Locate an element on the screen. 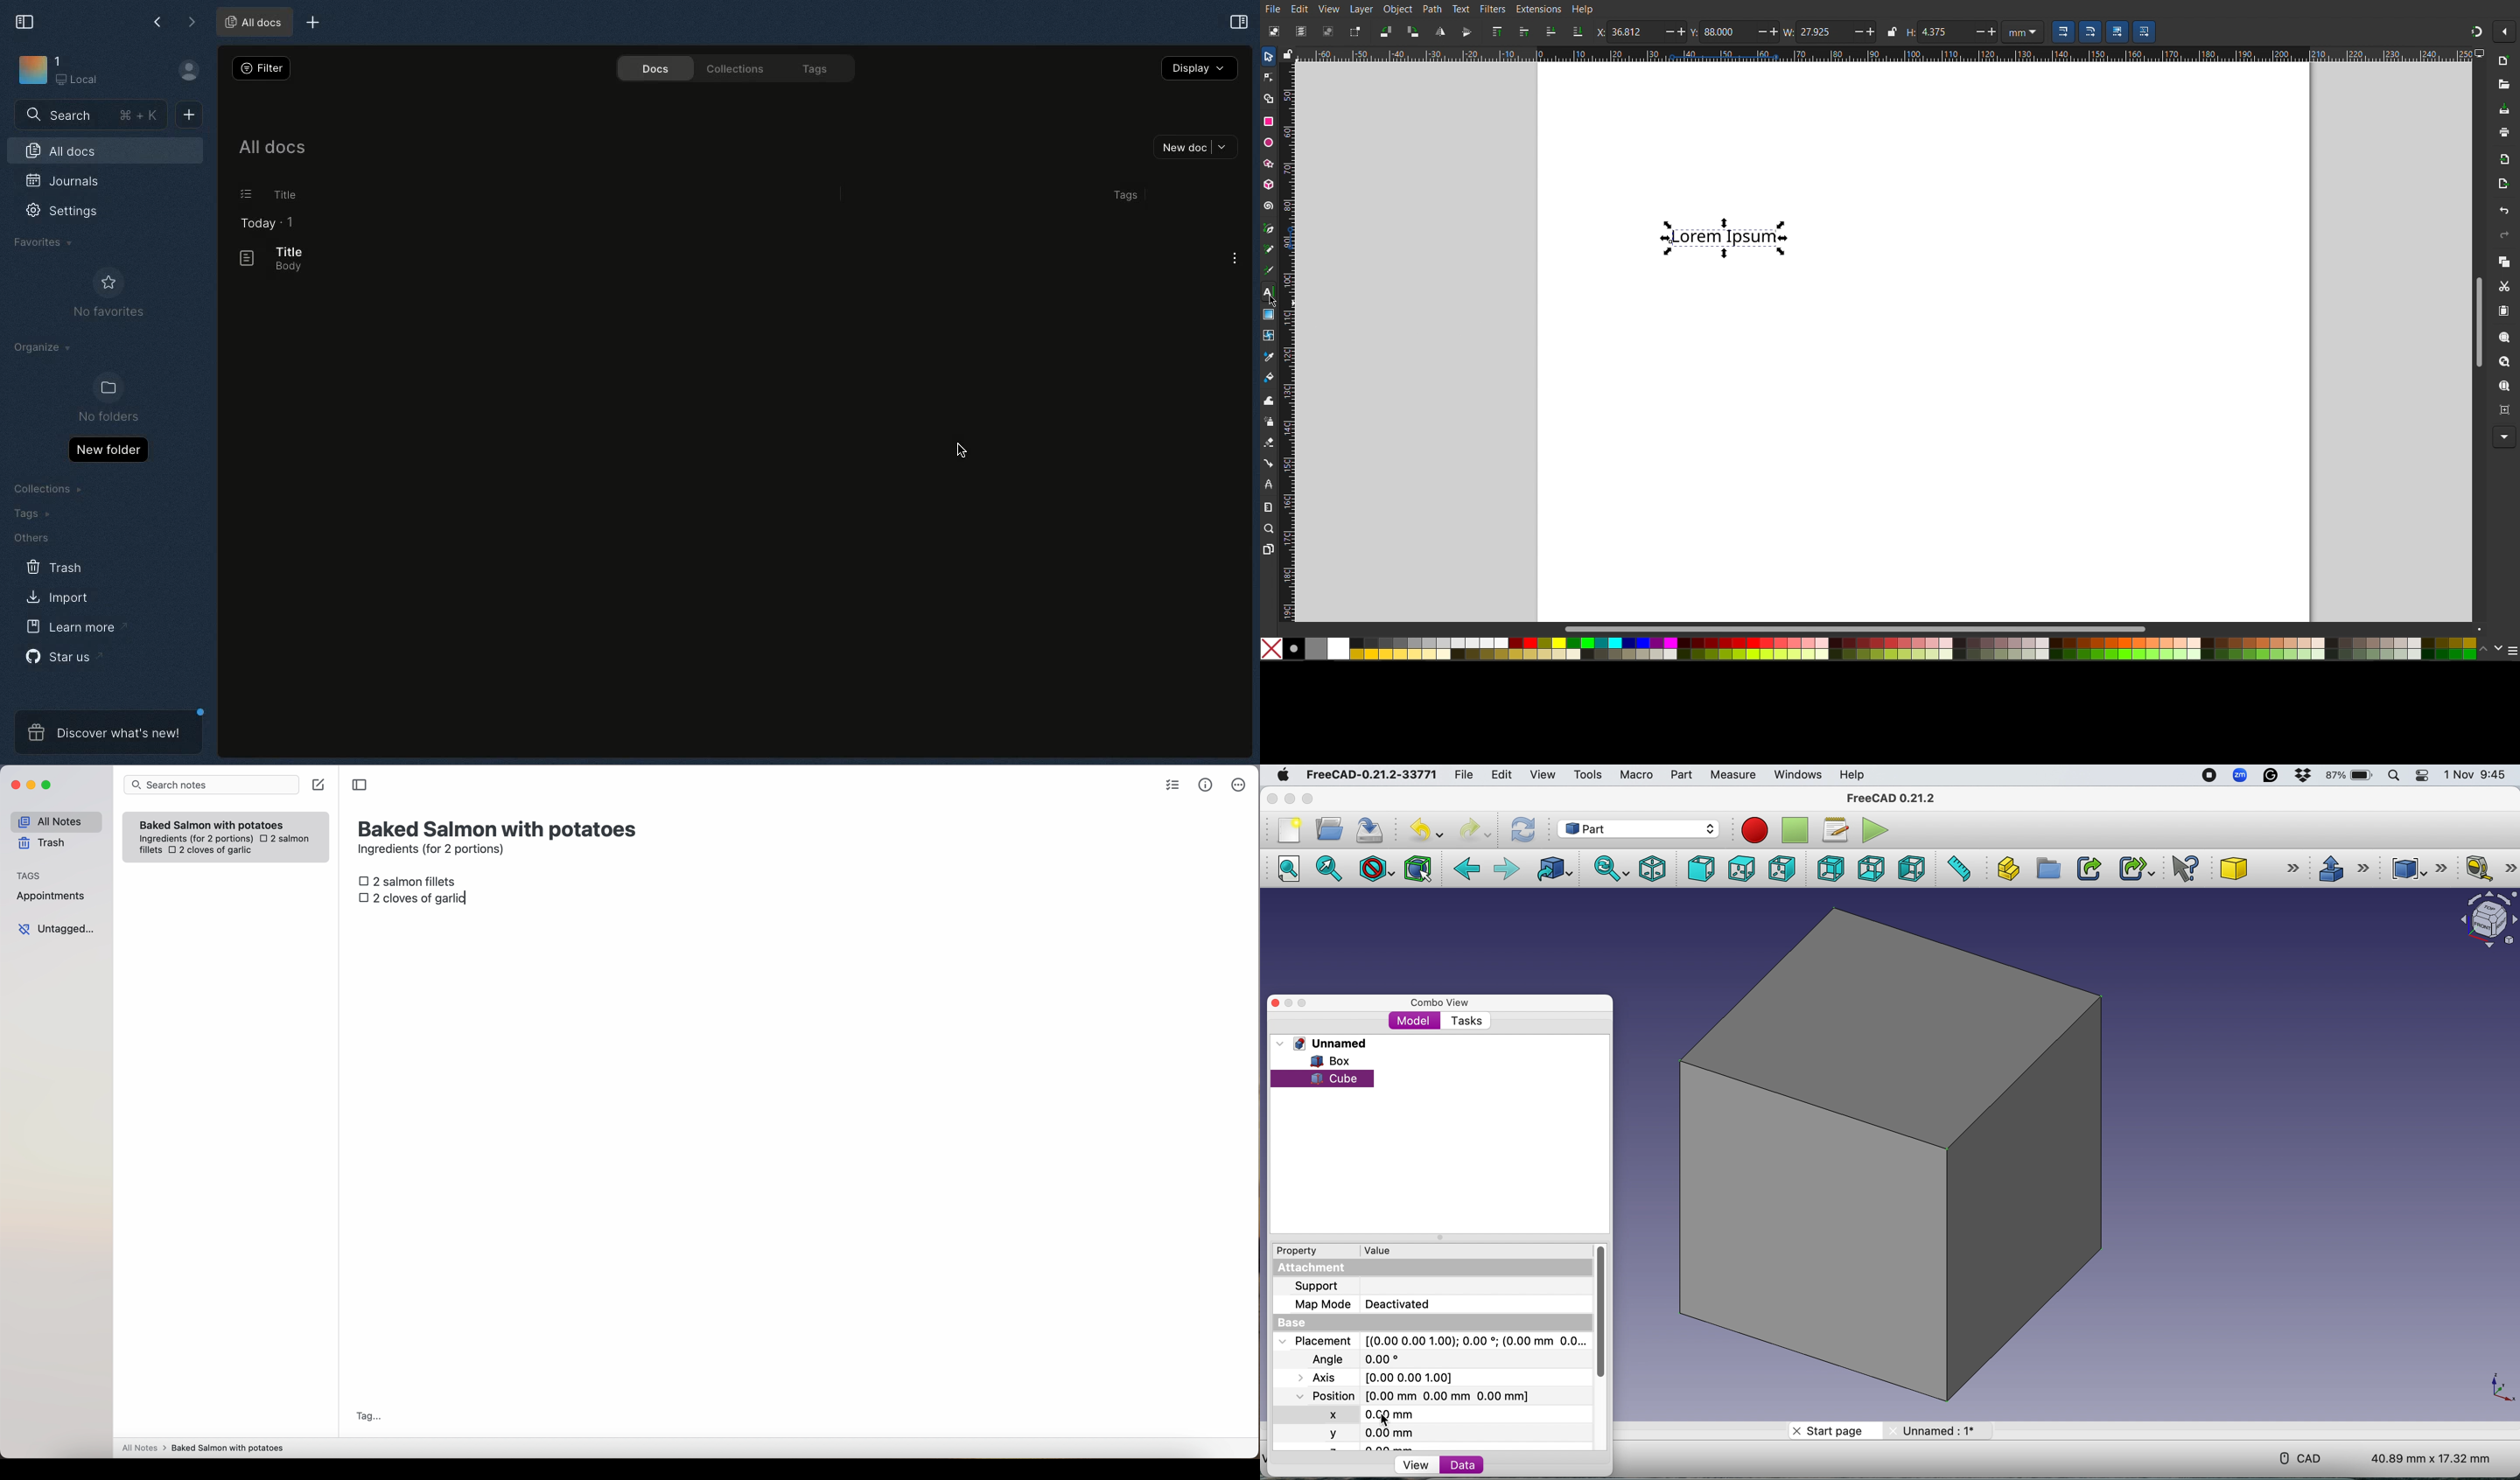 Image resolution: width=2520 pixels, height=1484 pixels. Lorem Ipsum is located at coordinates (1728, 236).